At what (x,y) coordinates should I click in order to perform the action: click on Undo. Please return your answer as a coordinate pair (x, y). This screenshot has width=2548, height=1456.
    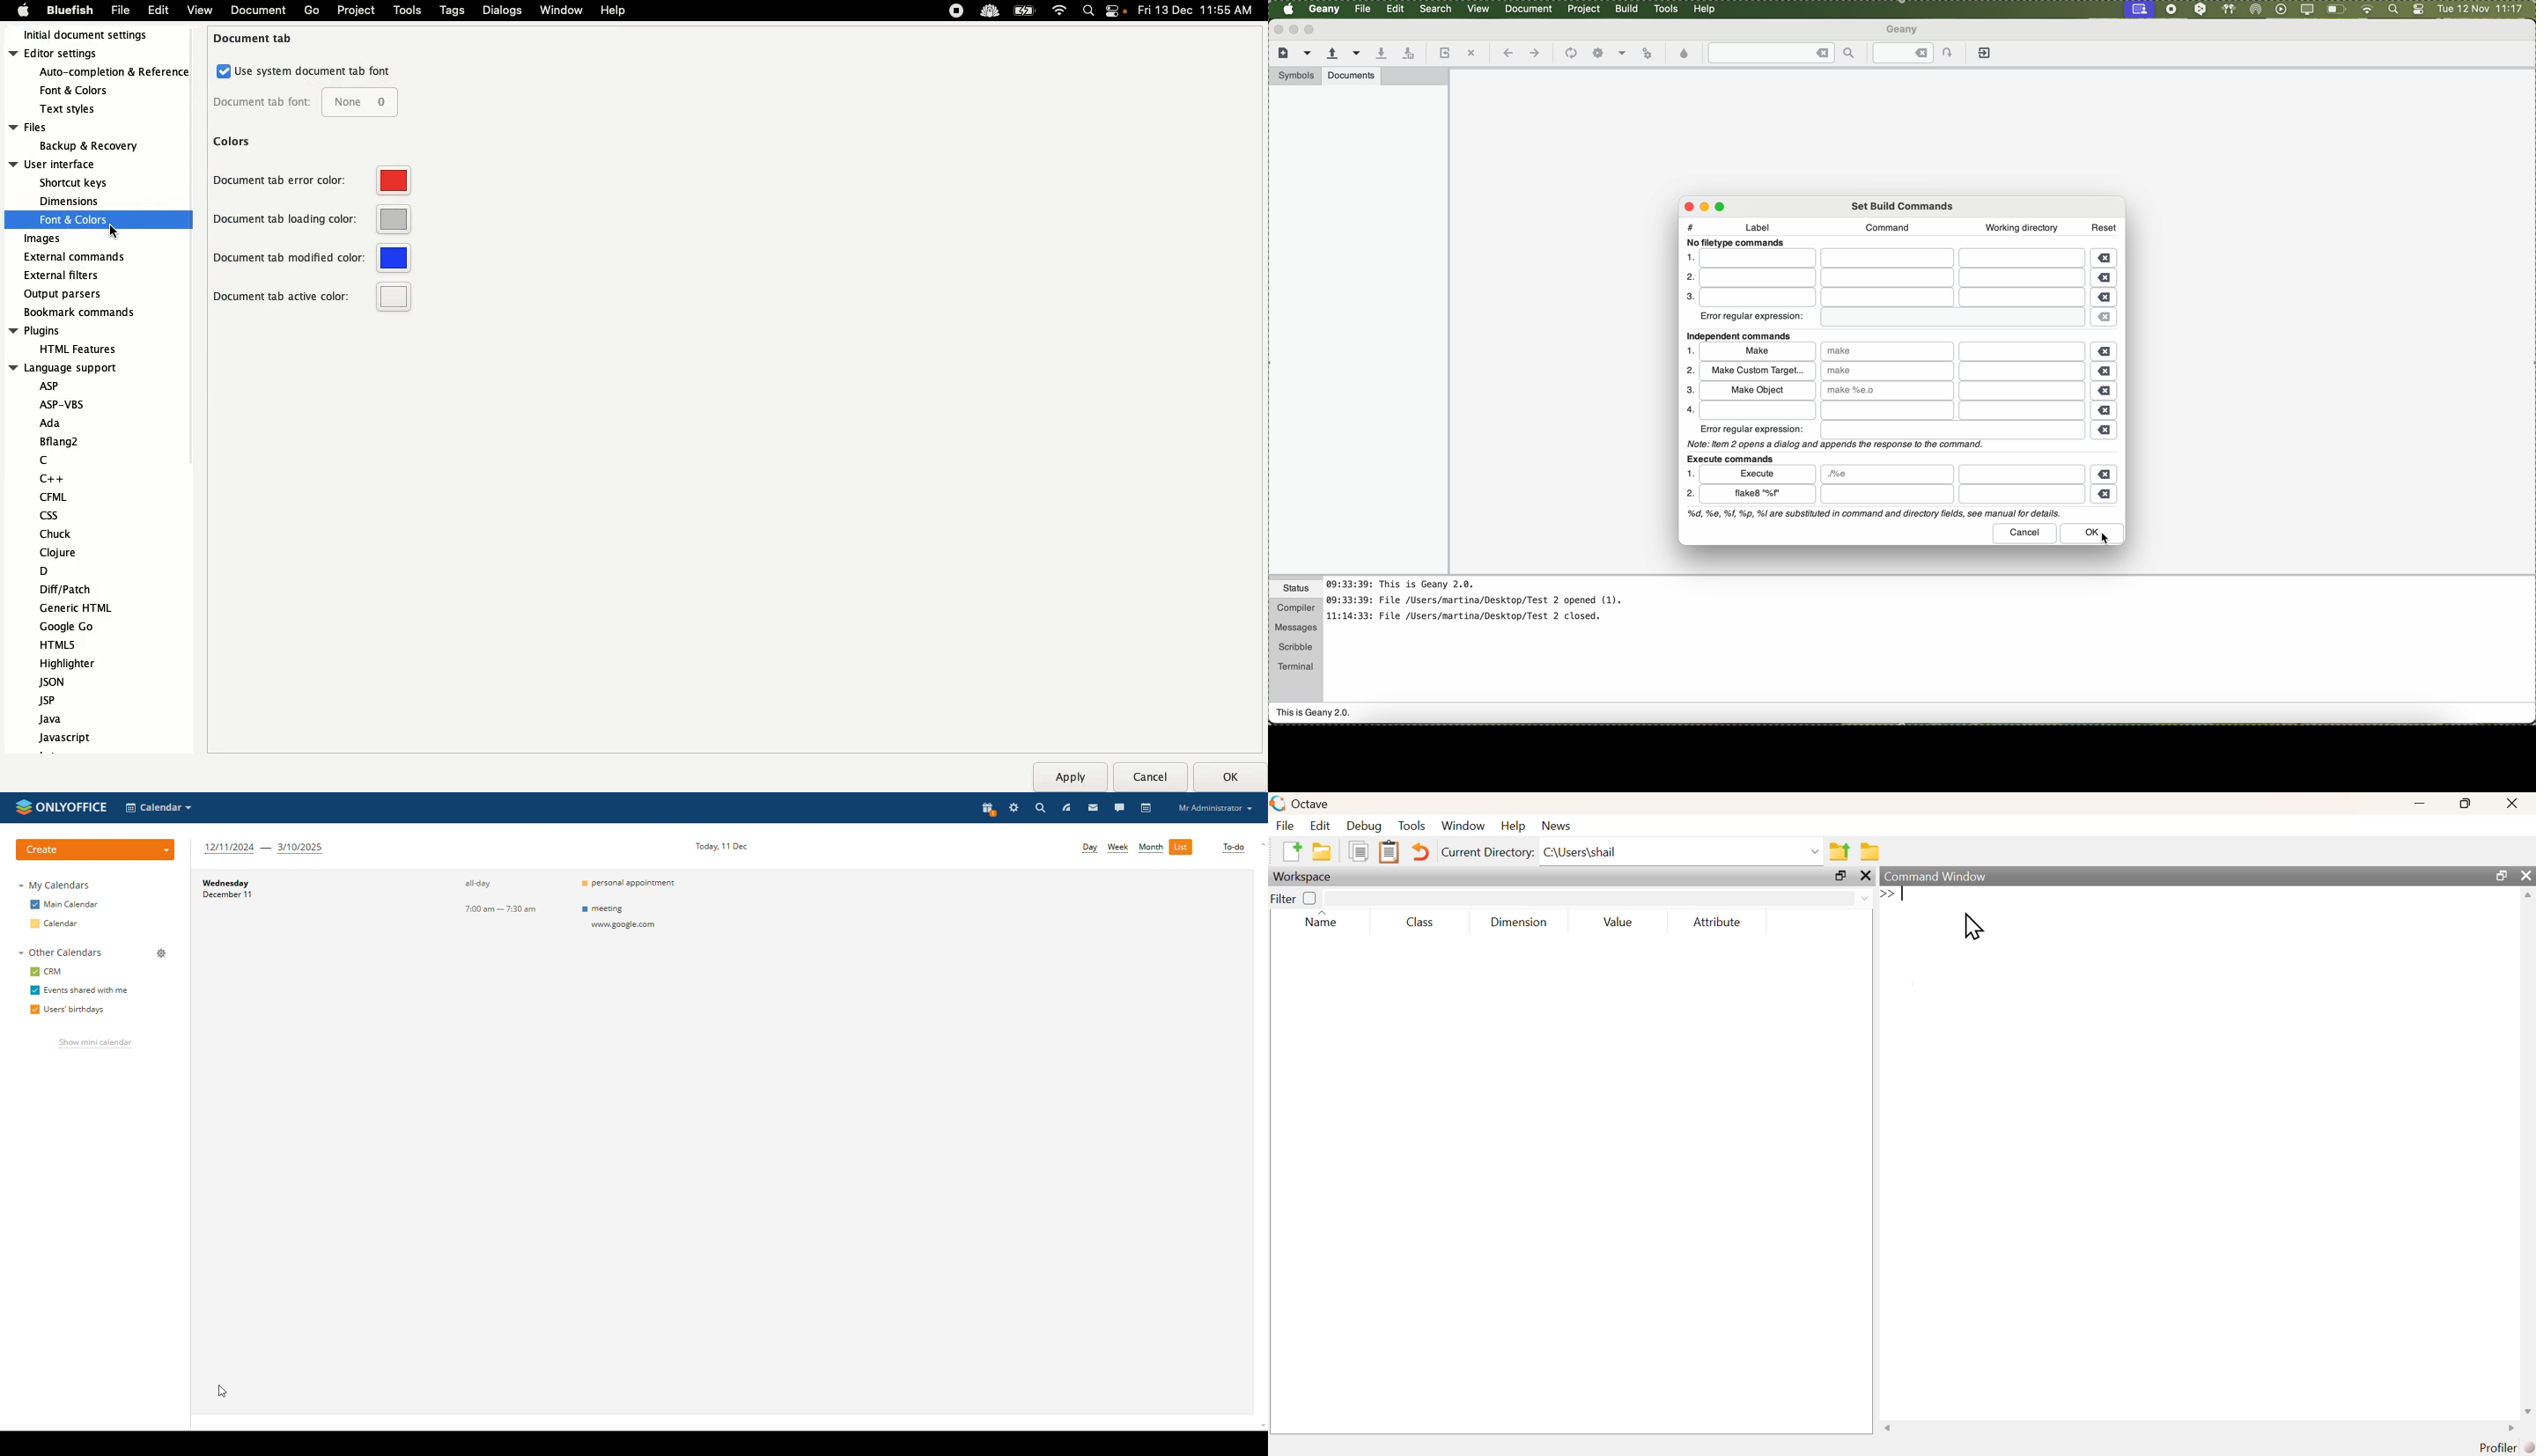
    Looking at the image, I should click on (1422, 854).